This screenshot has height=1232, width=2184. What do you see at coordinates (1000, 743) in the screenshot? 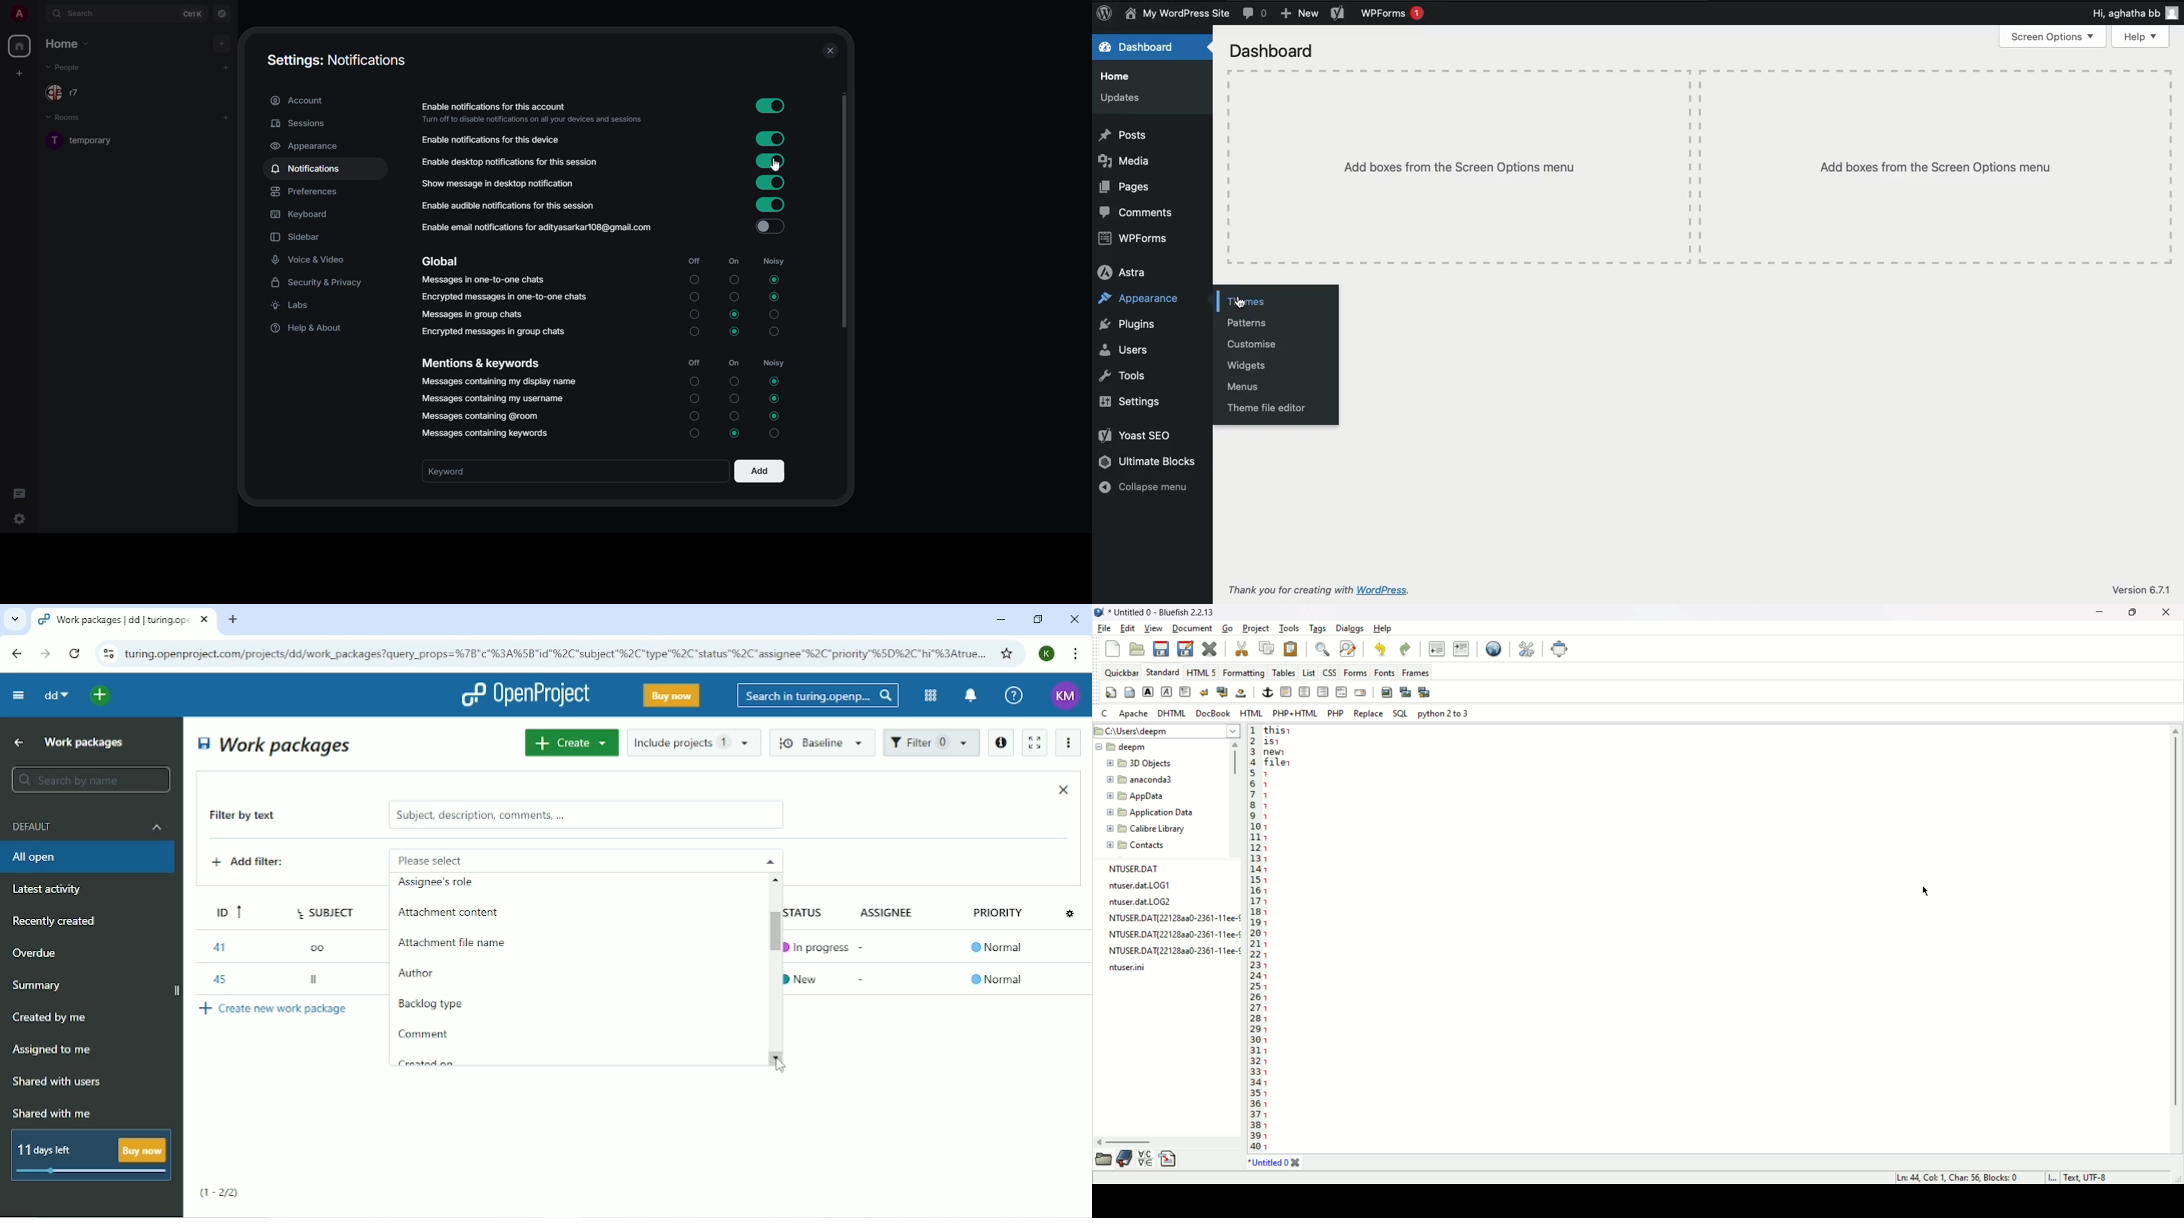
I see `Open details view` at bounding box center [1000, 743].